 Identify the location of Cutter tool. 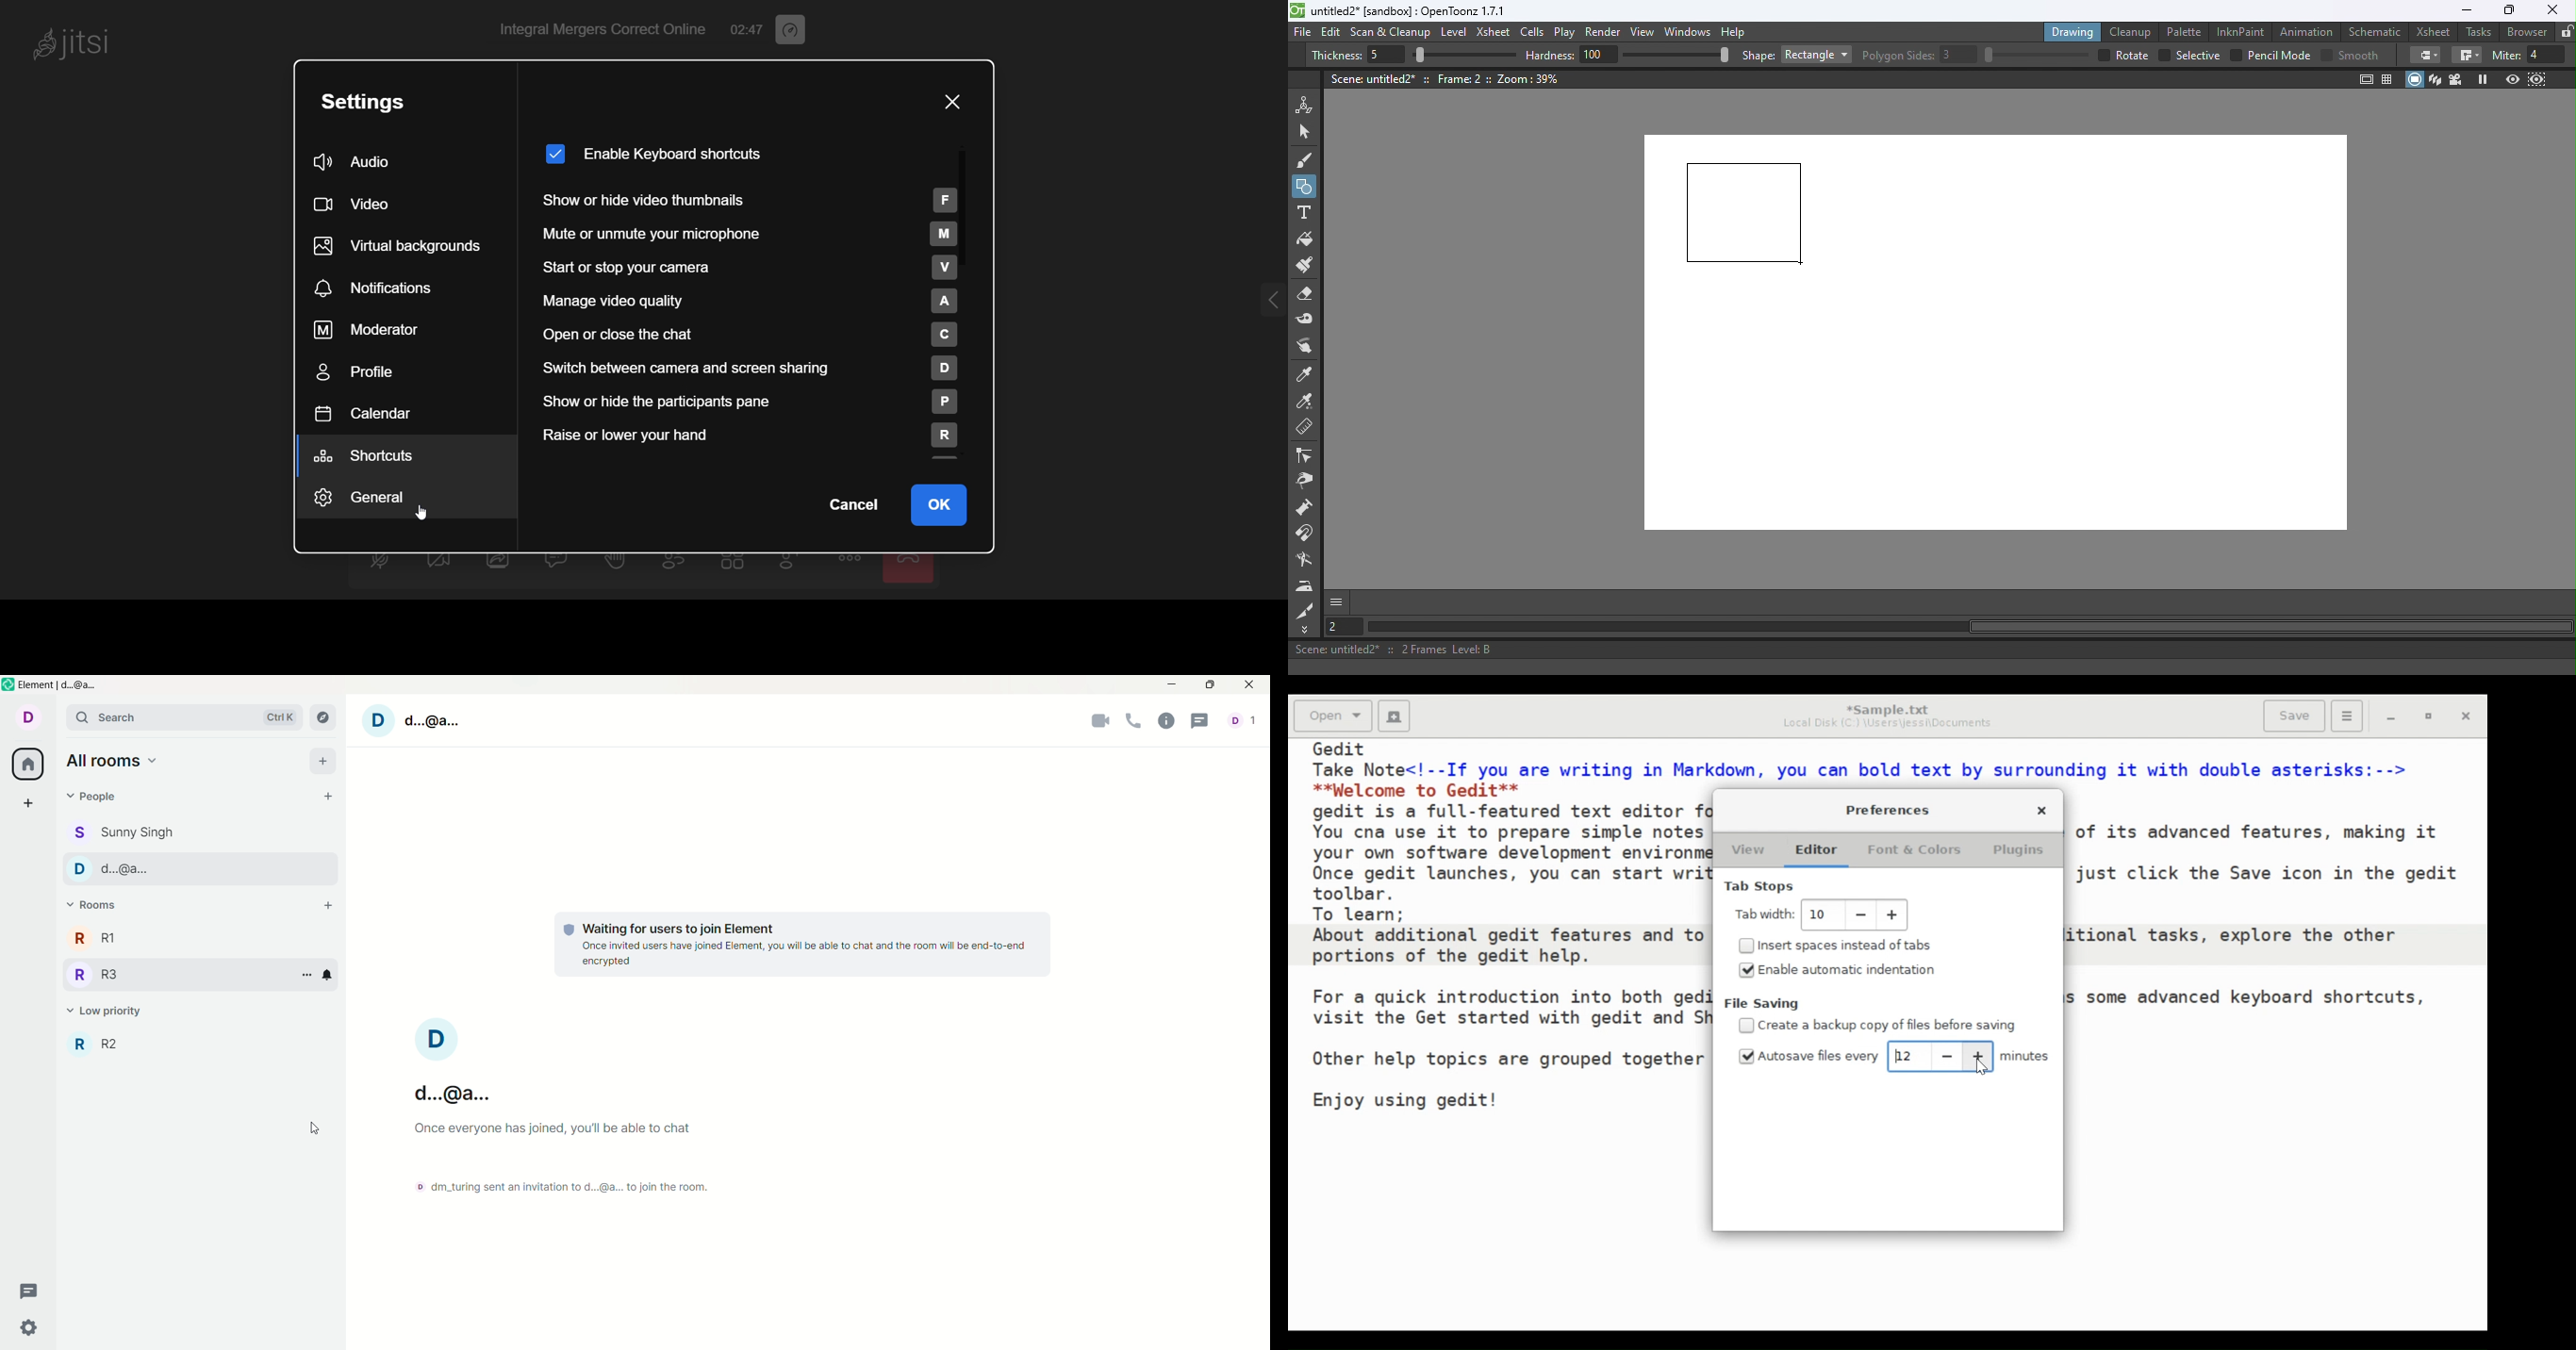
(1305, 610).